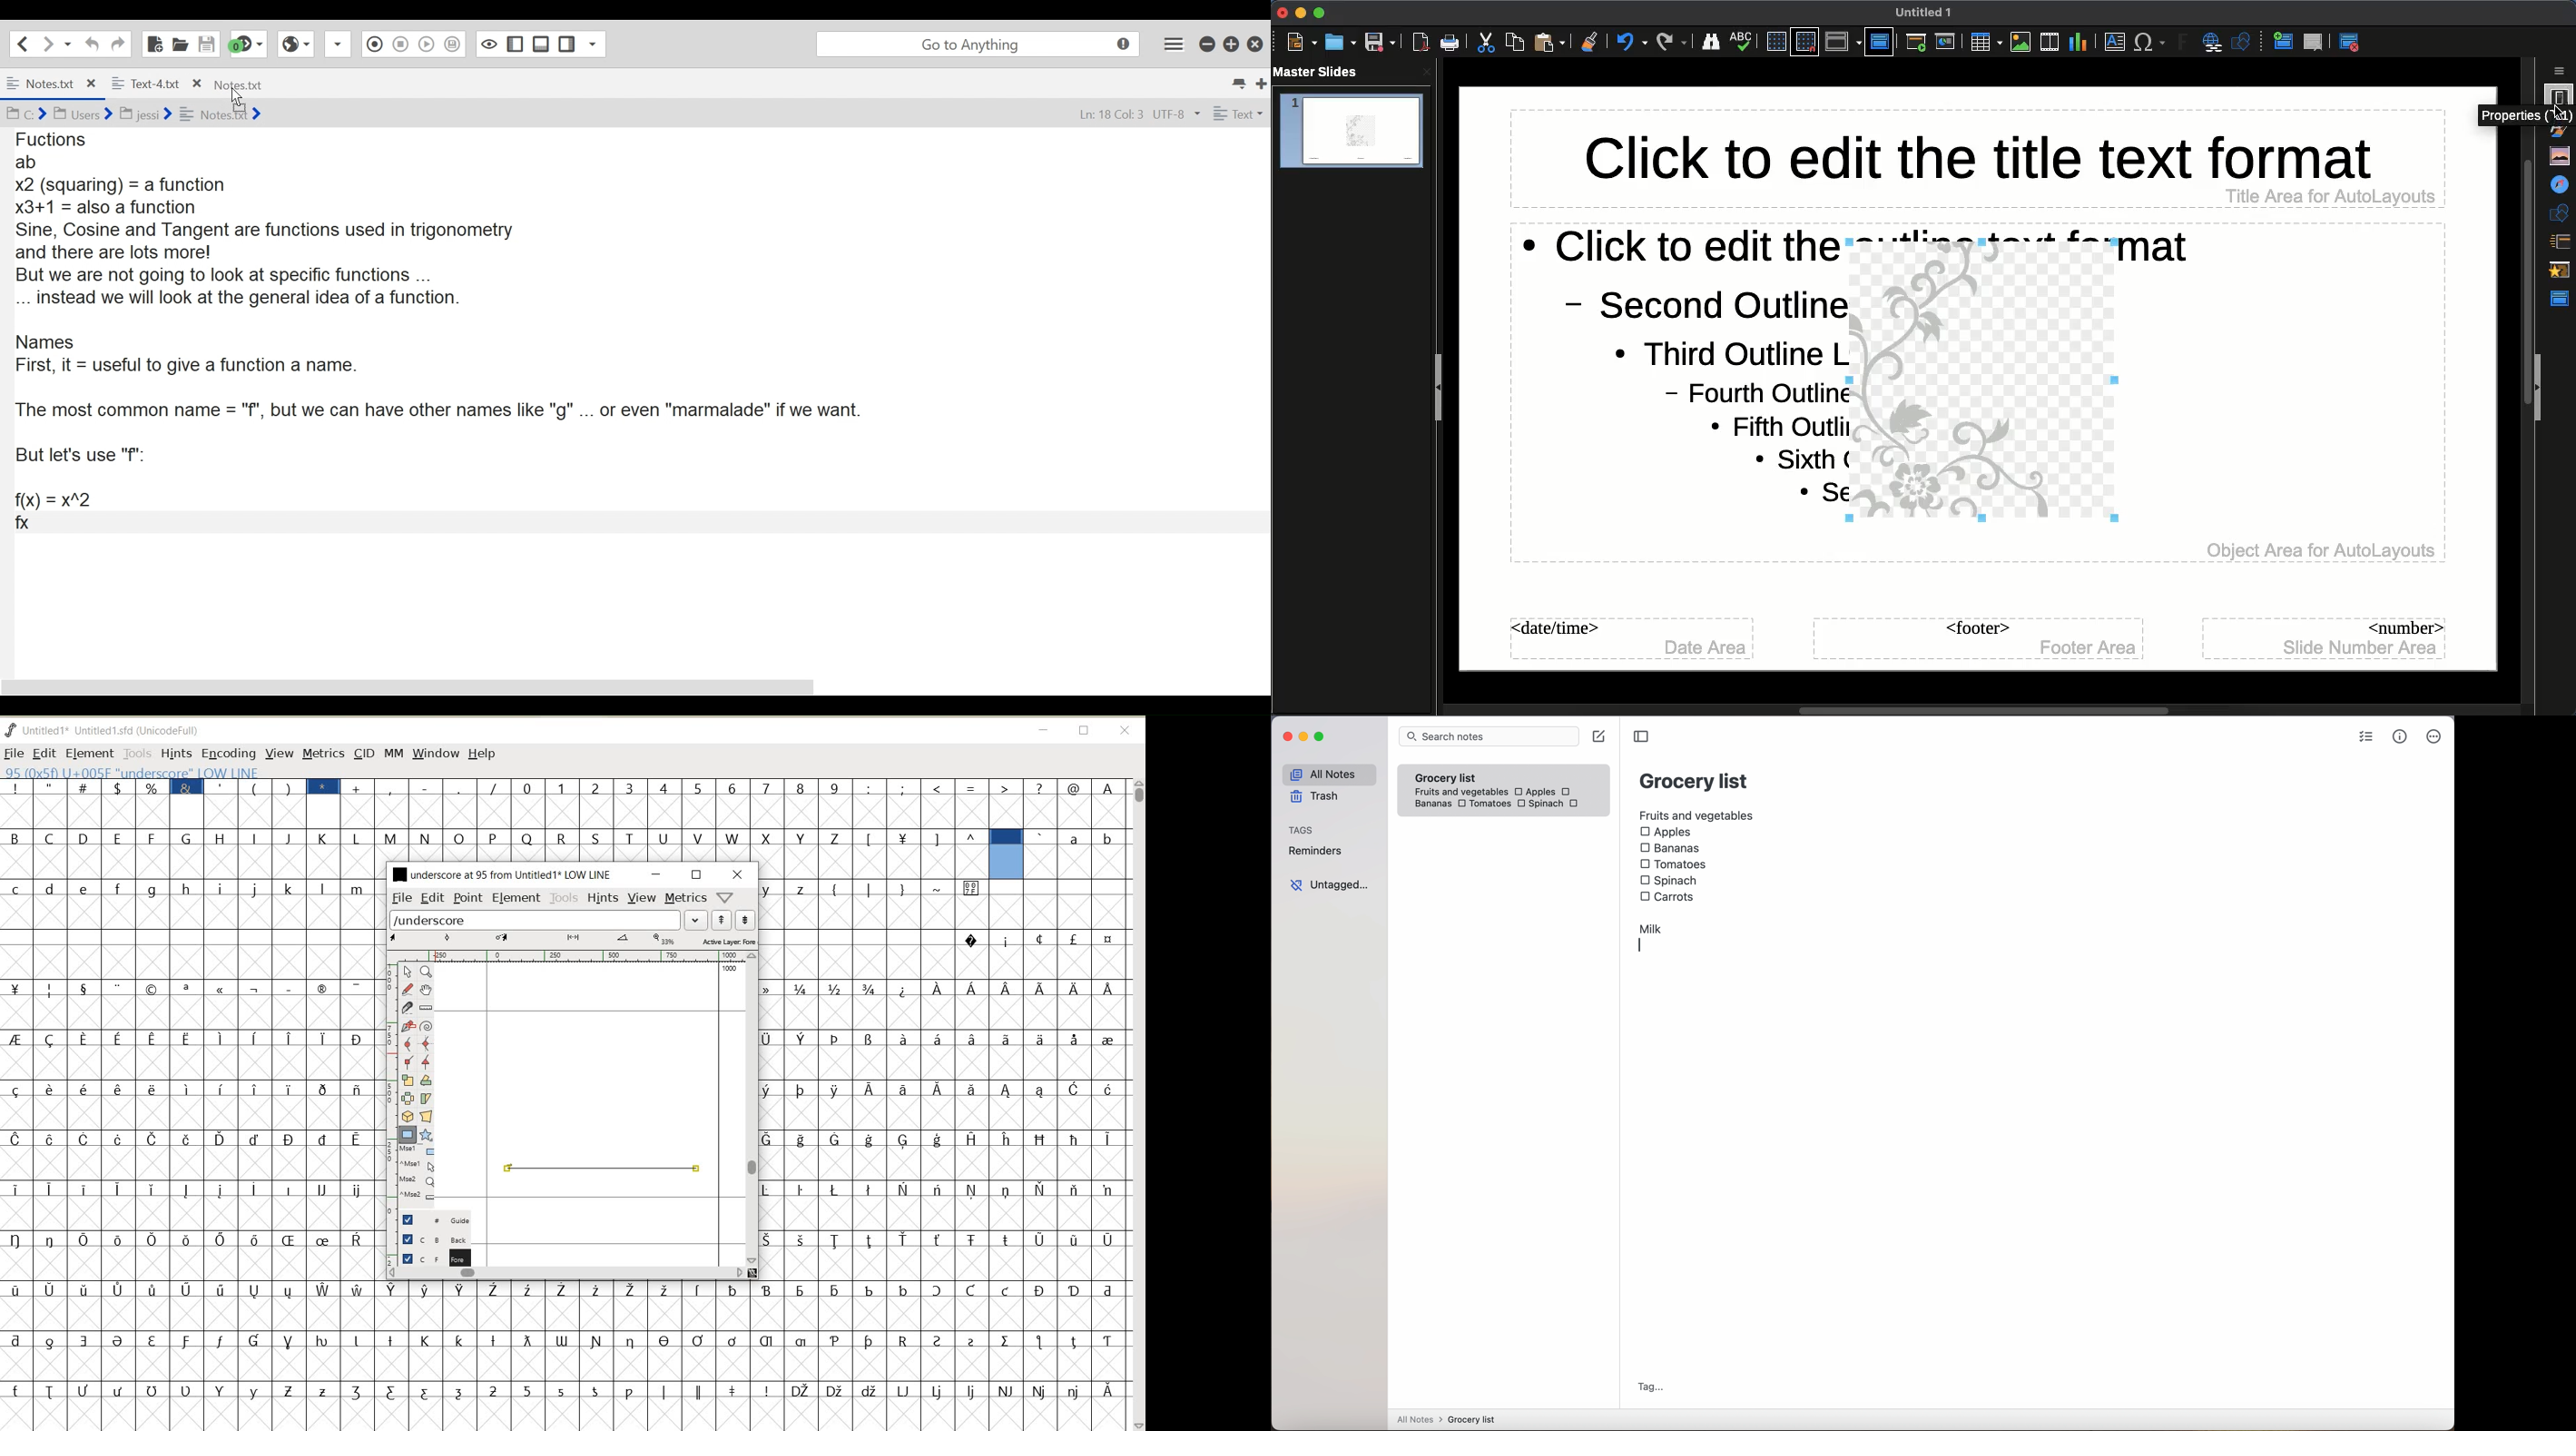 The image size is (2576, 1456). What do you see at coordinates (1651, 1387) in the screenshot?
I see `tag` at bounding box center [1651, 1387].